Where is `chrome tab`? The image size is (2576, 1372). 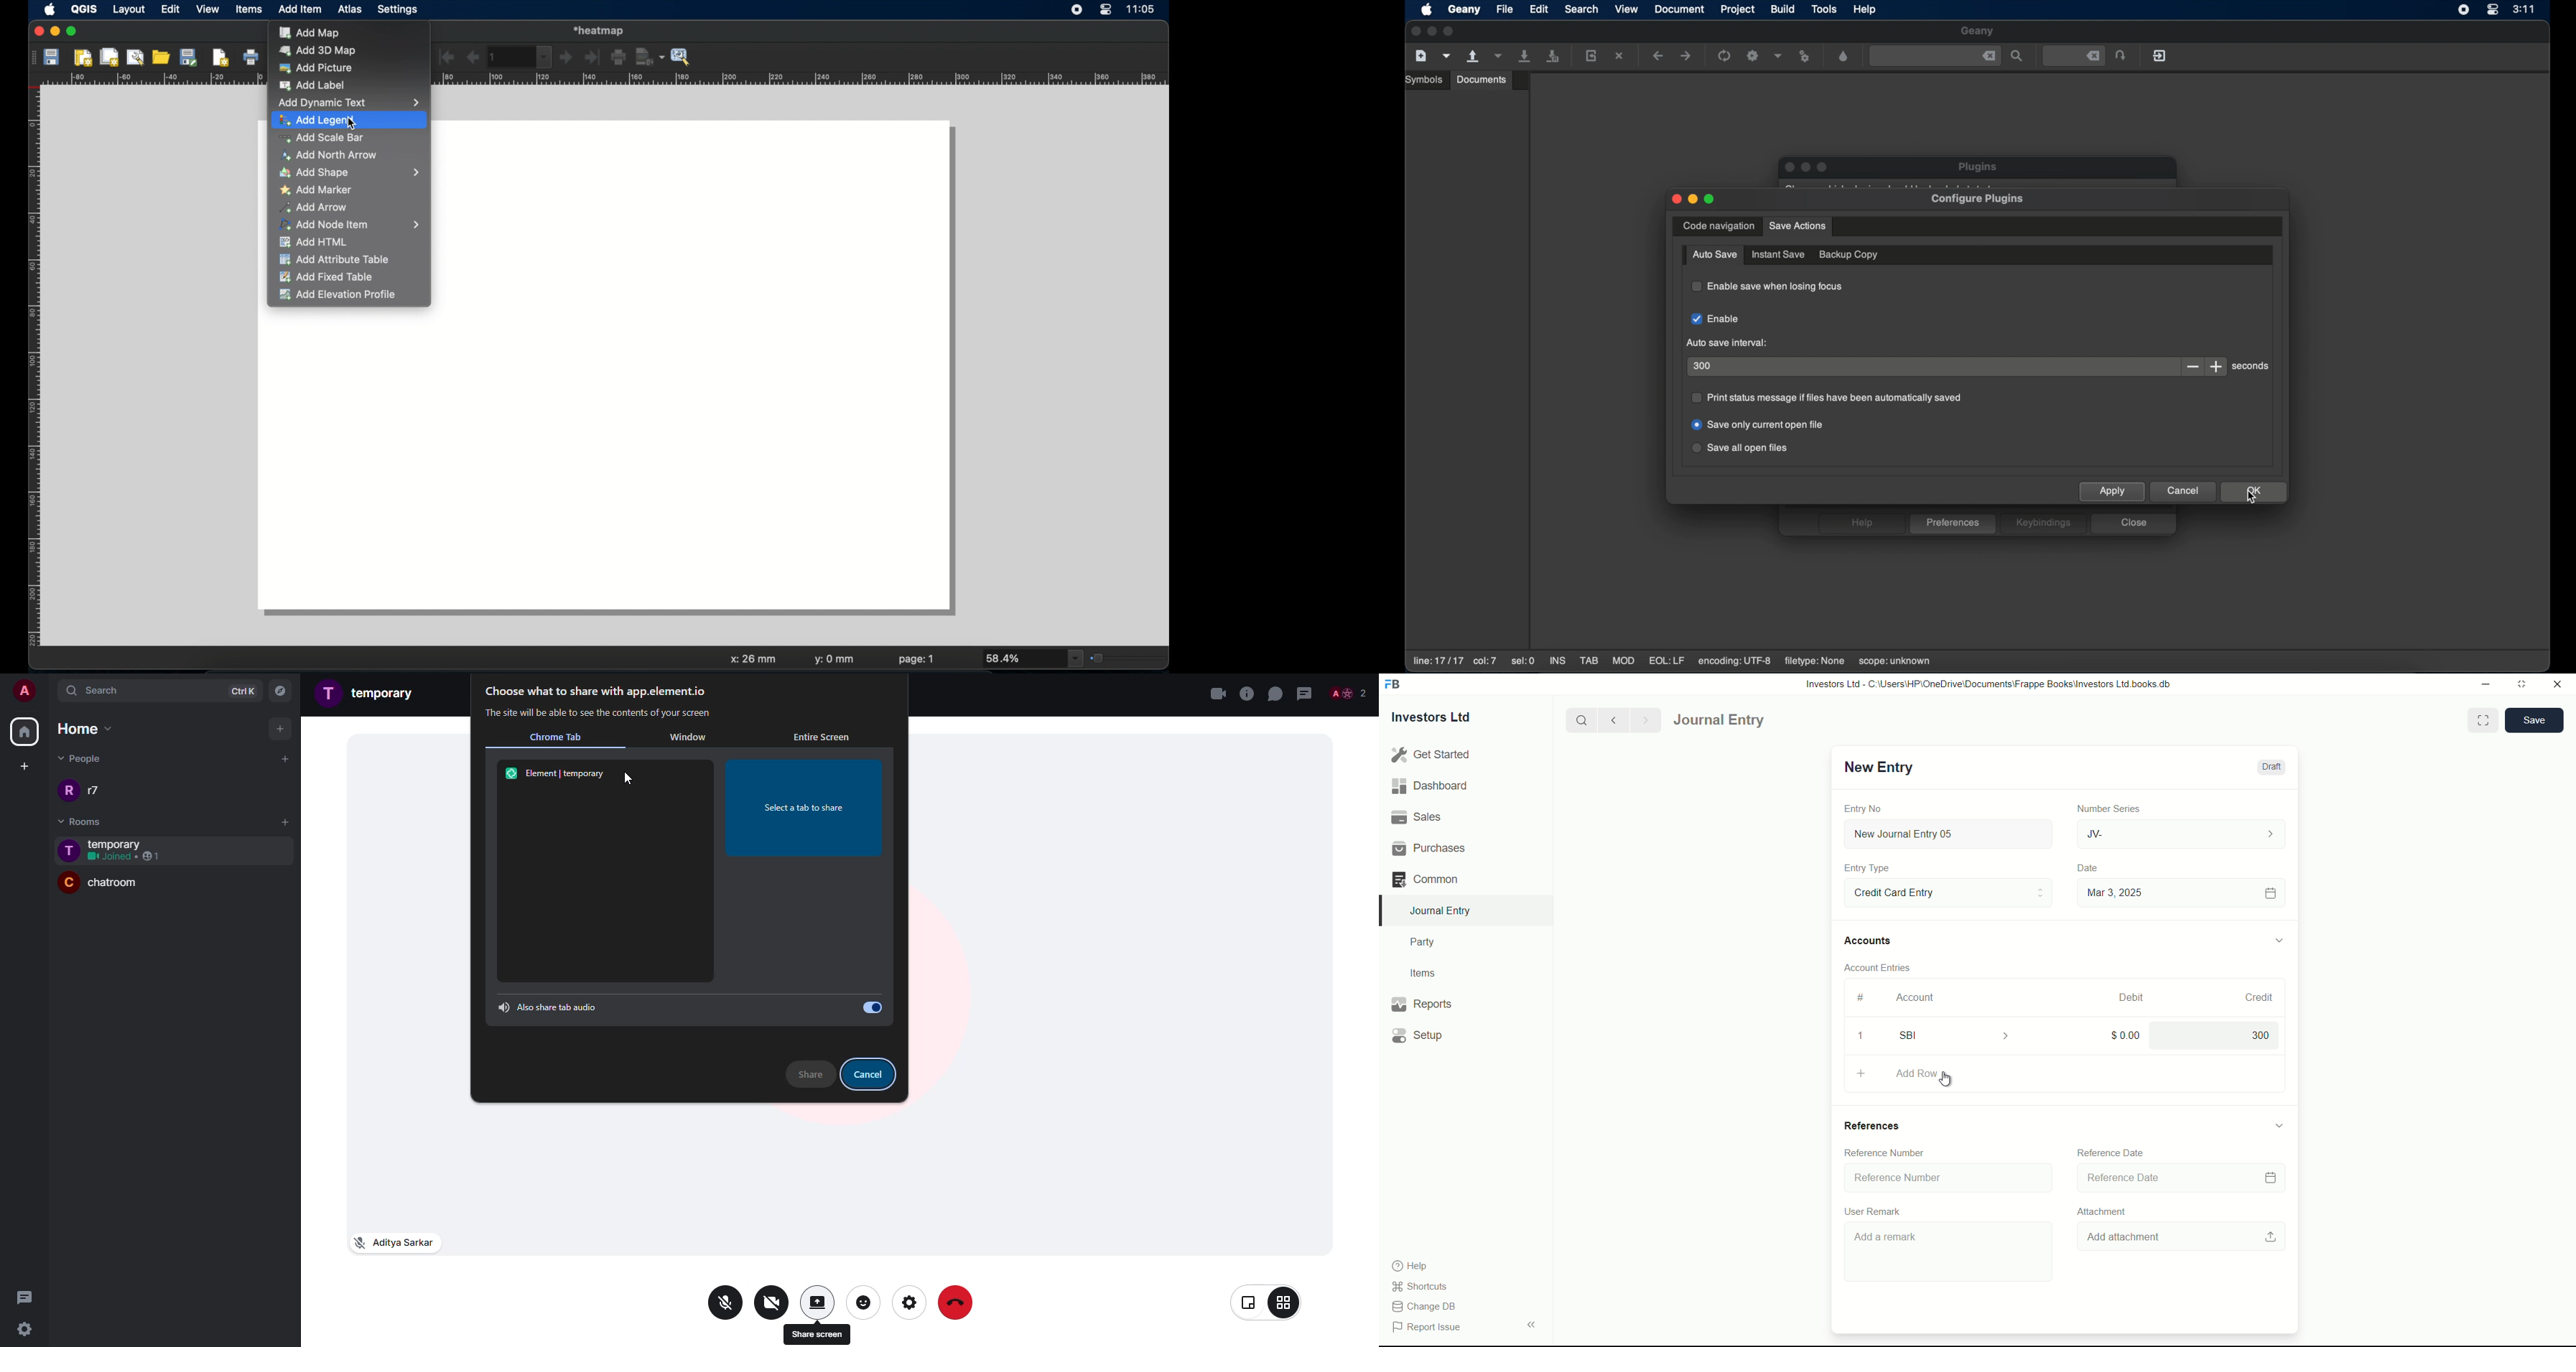 chrome tab is located at coordinates (555, 737).